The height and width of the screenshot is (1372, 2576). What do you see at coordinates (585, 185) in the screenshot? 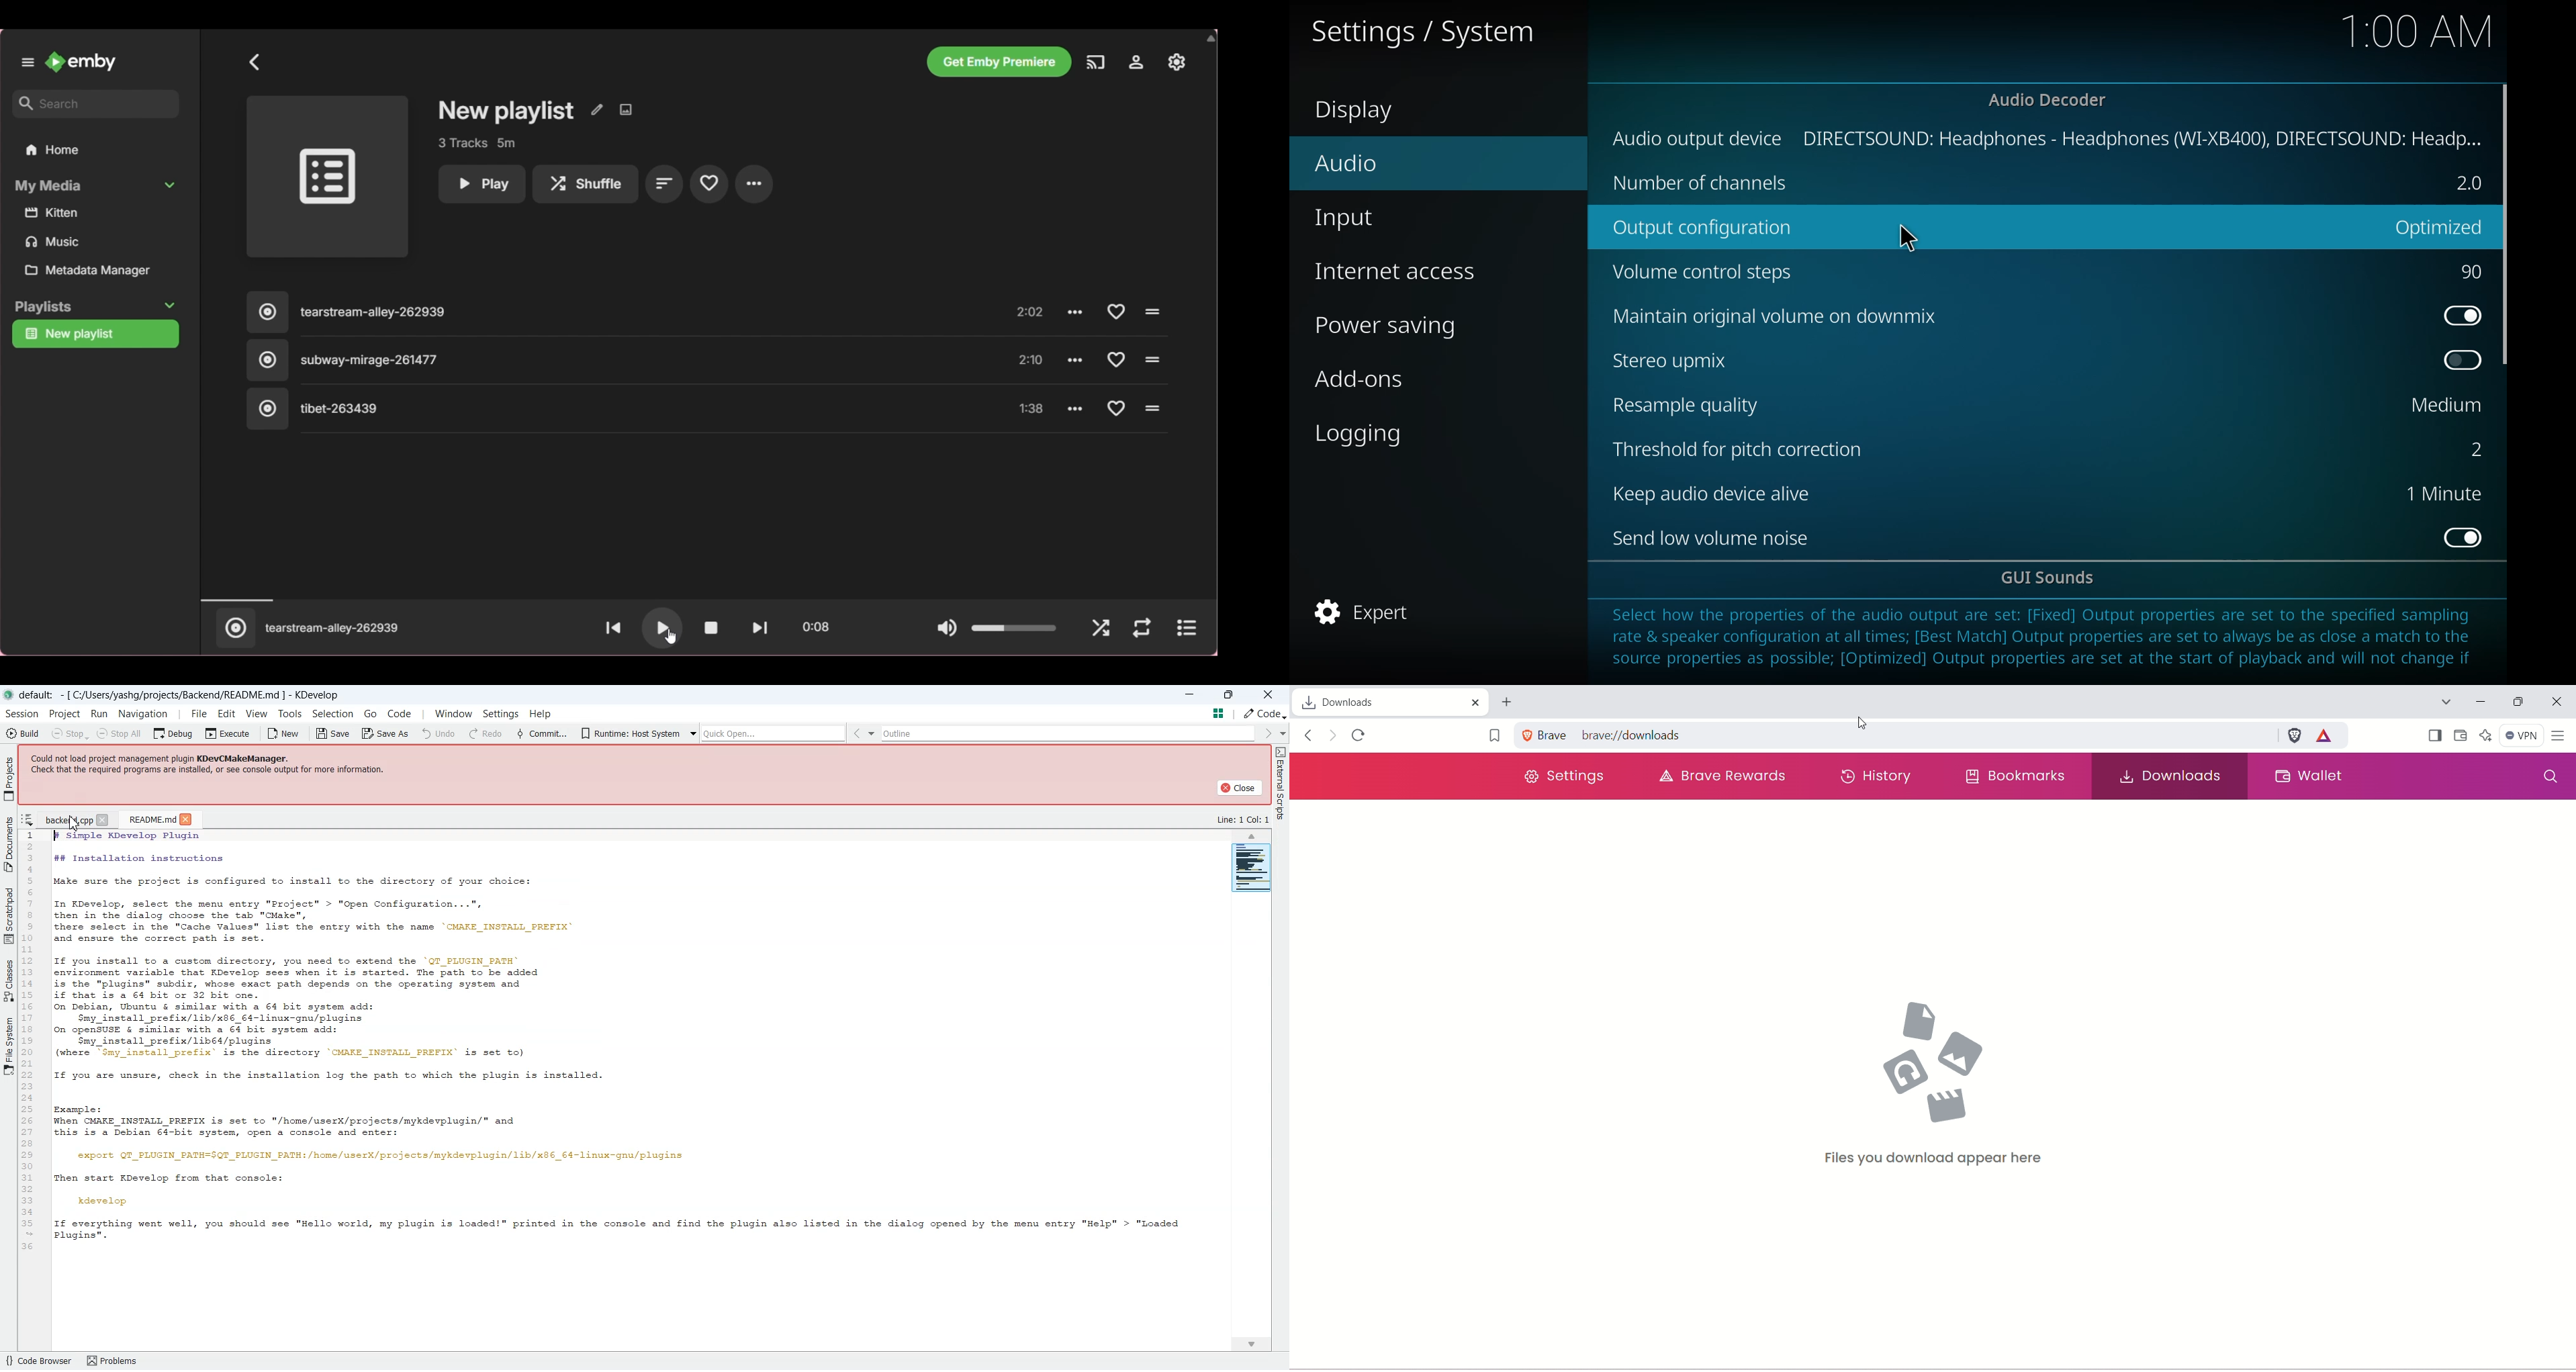
I see `Shuffle` at bounding box center [585, 185].